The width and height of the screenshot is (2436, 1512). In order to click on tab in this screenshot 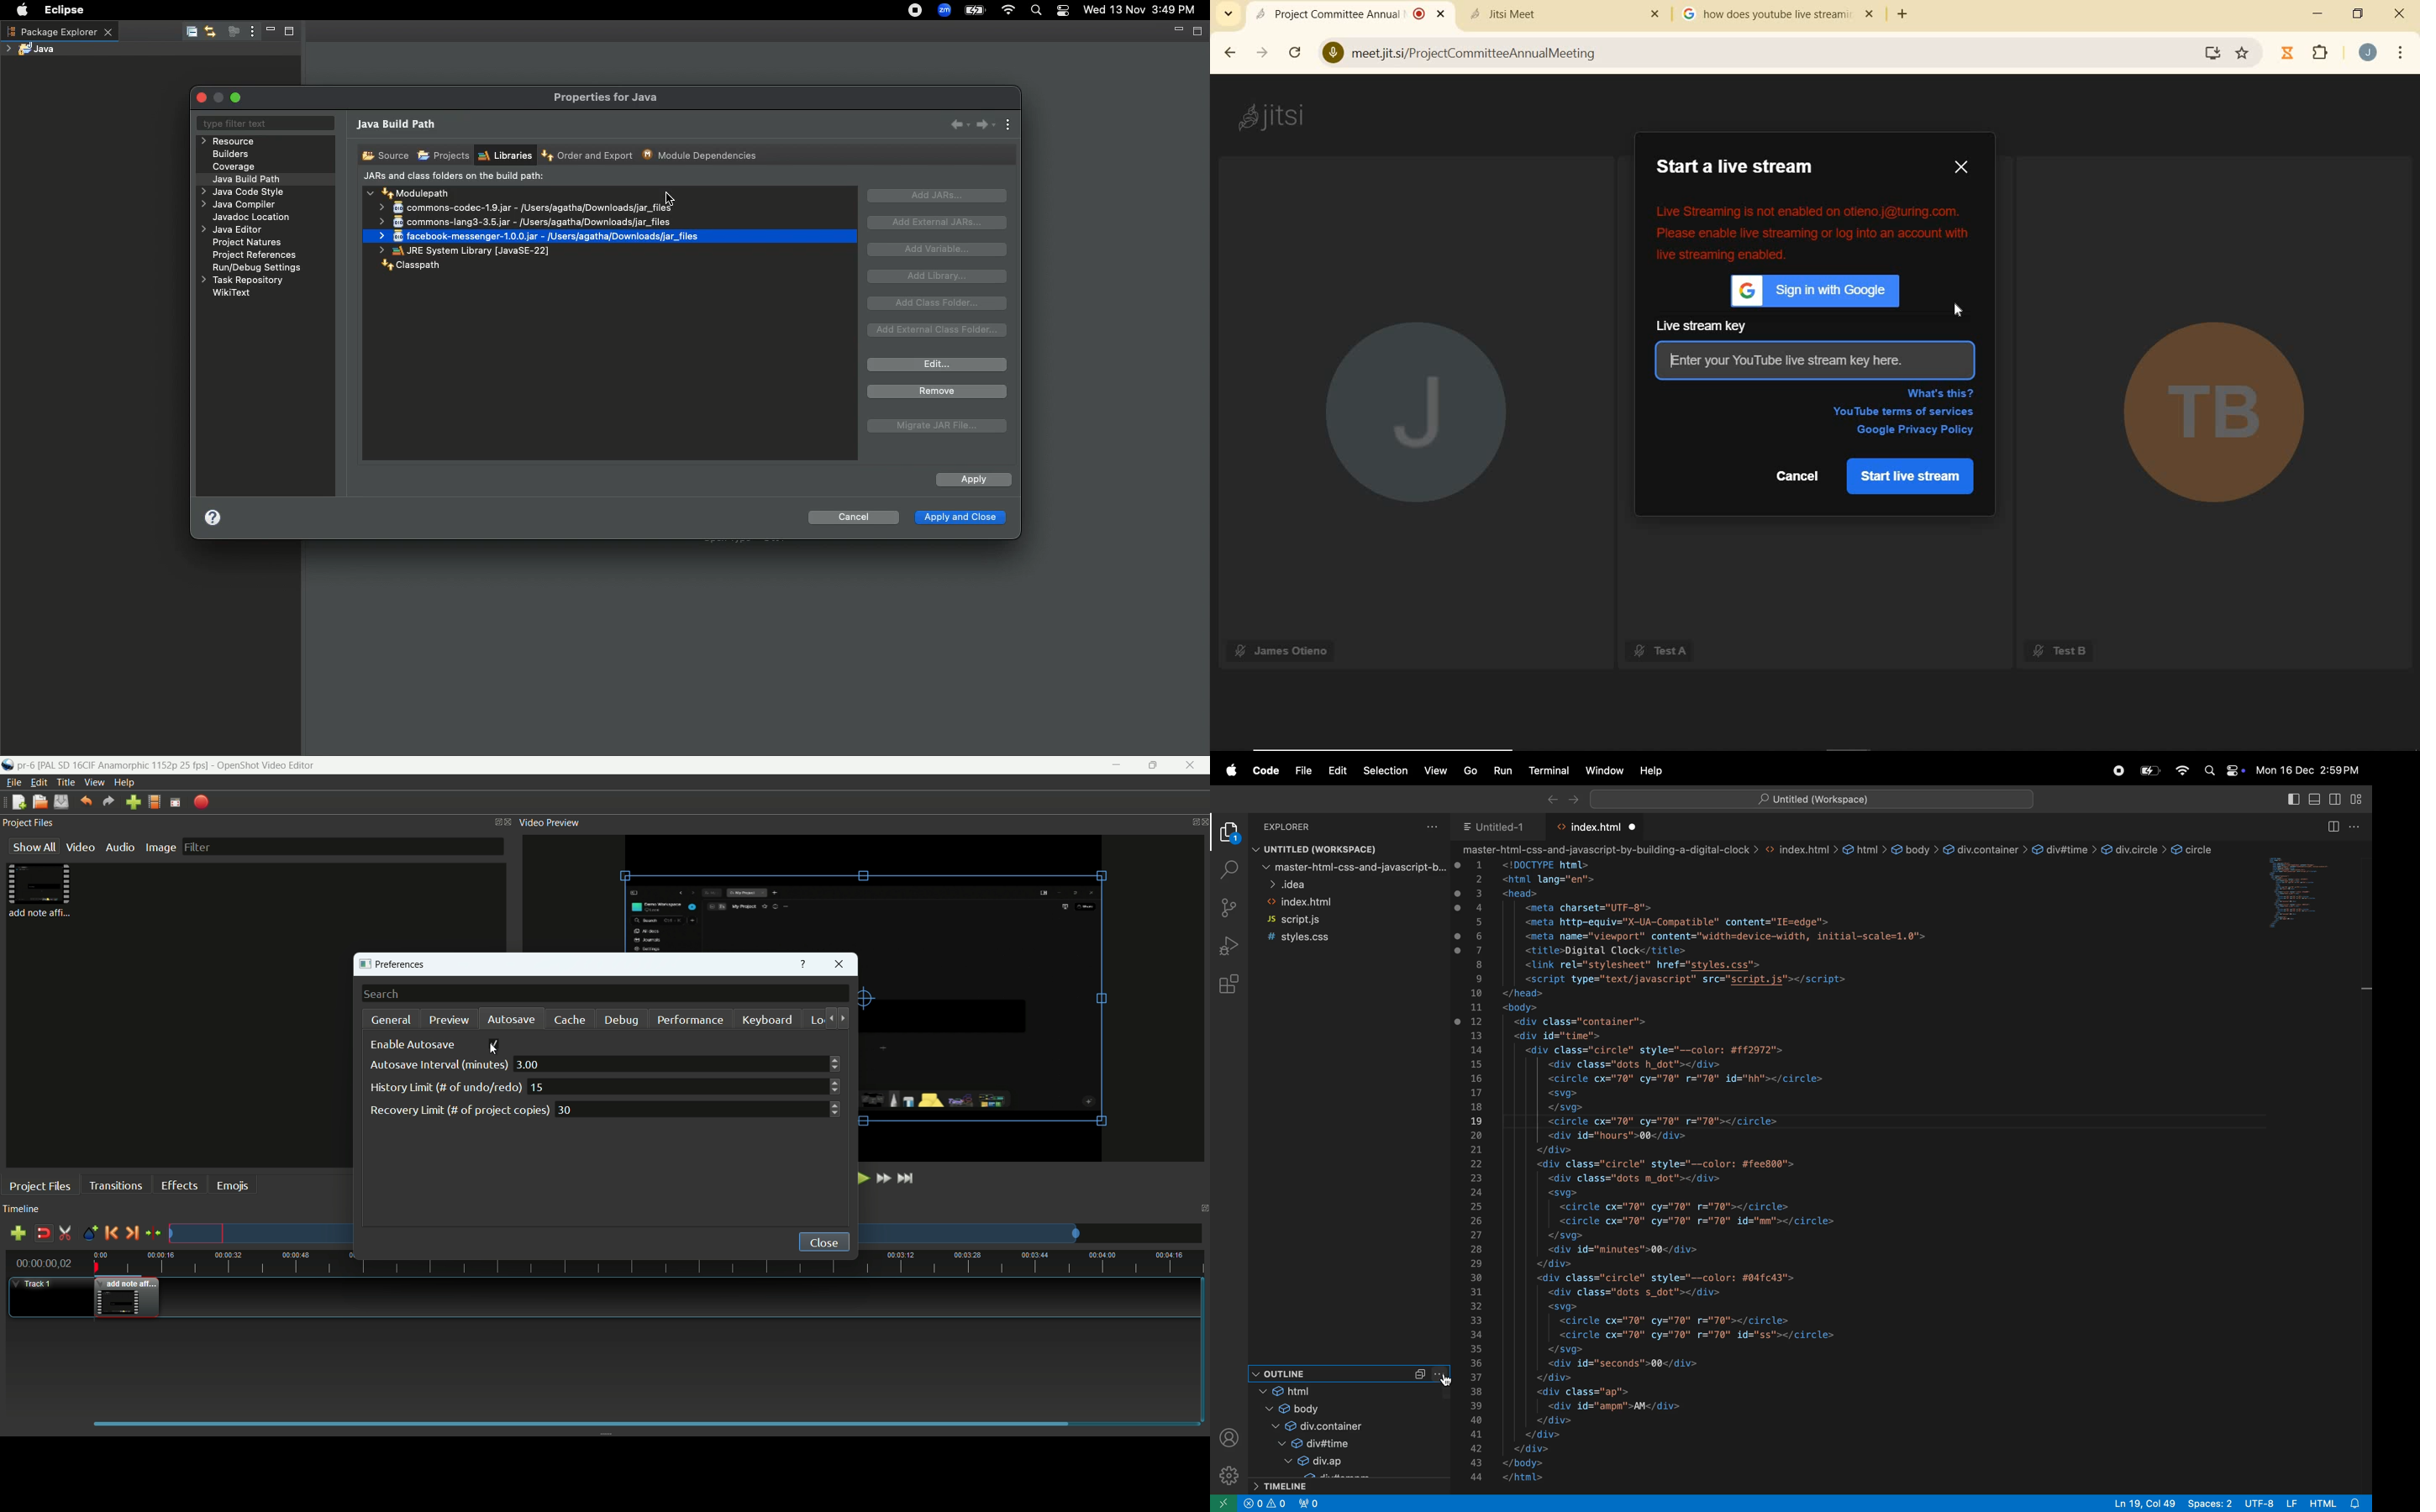, I will do `click(1546, 14)`.